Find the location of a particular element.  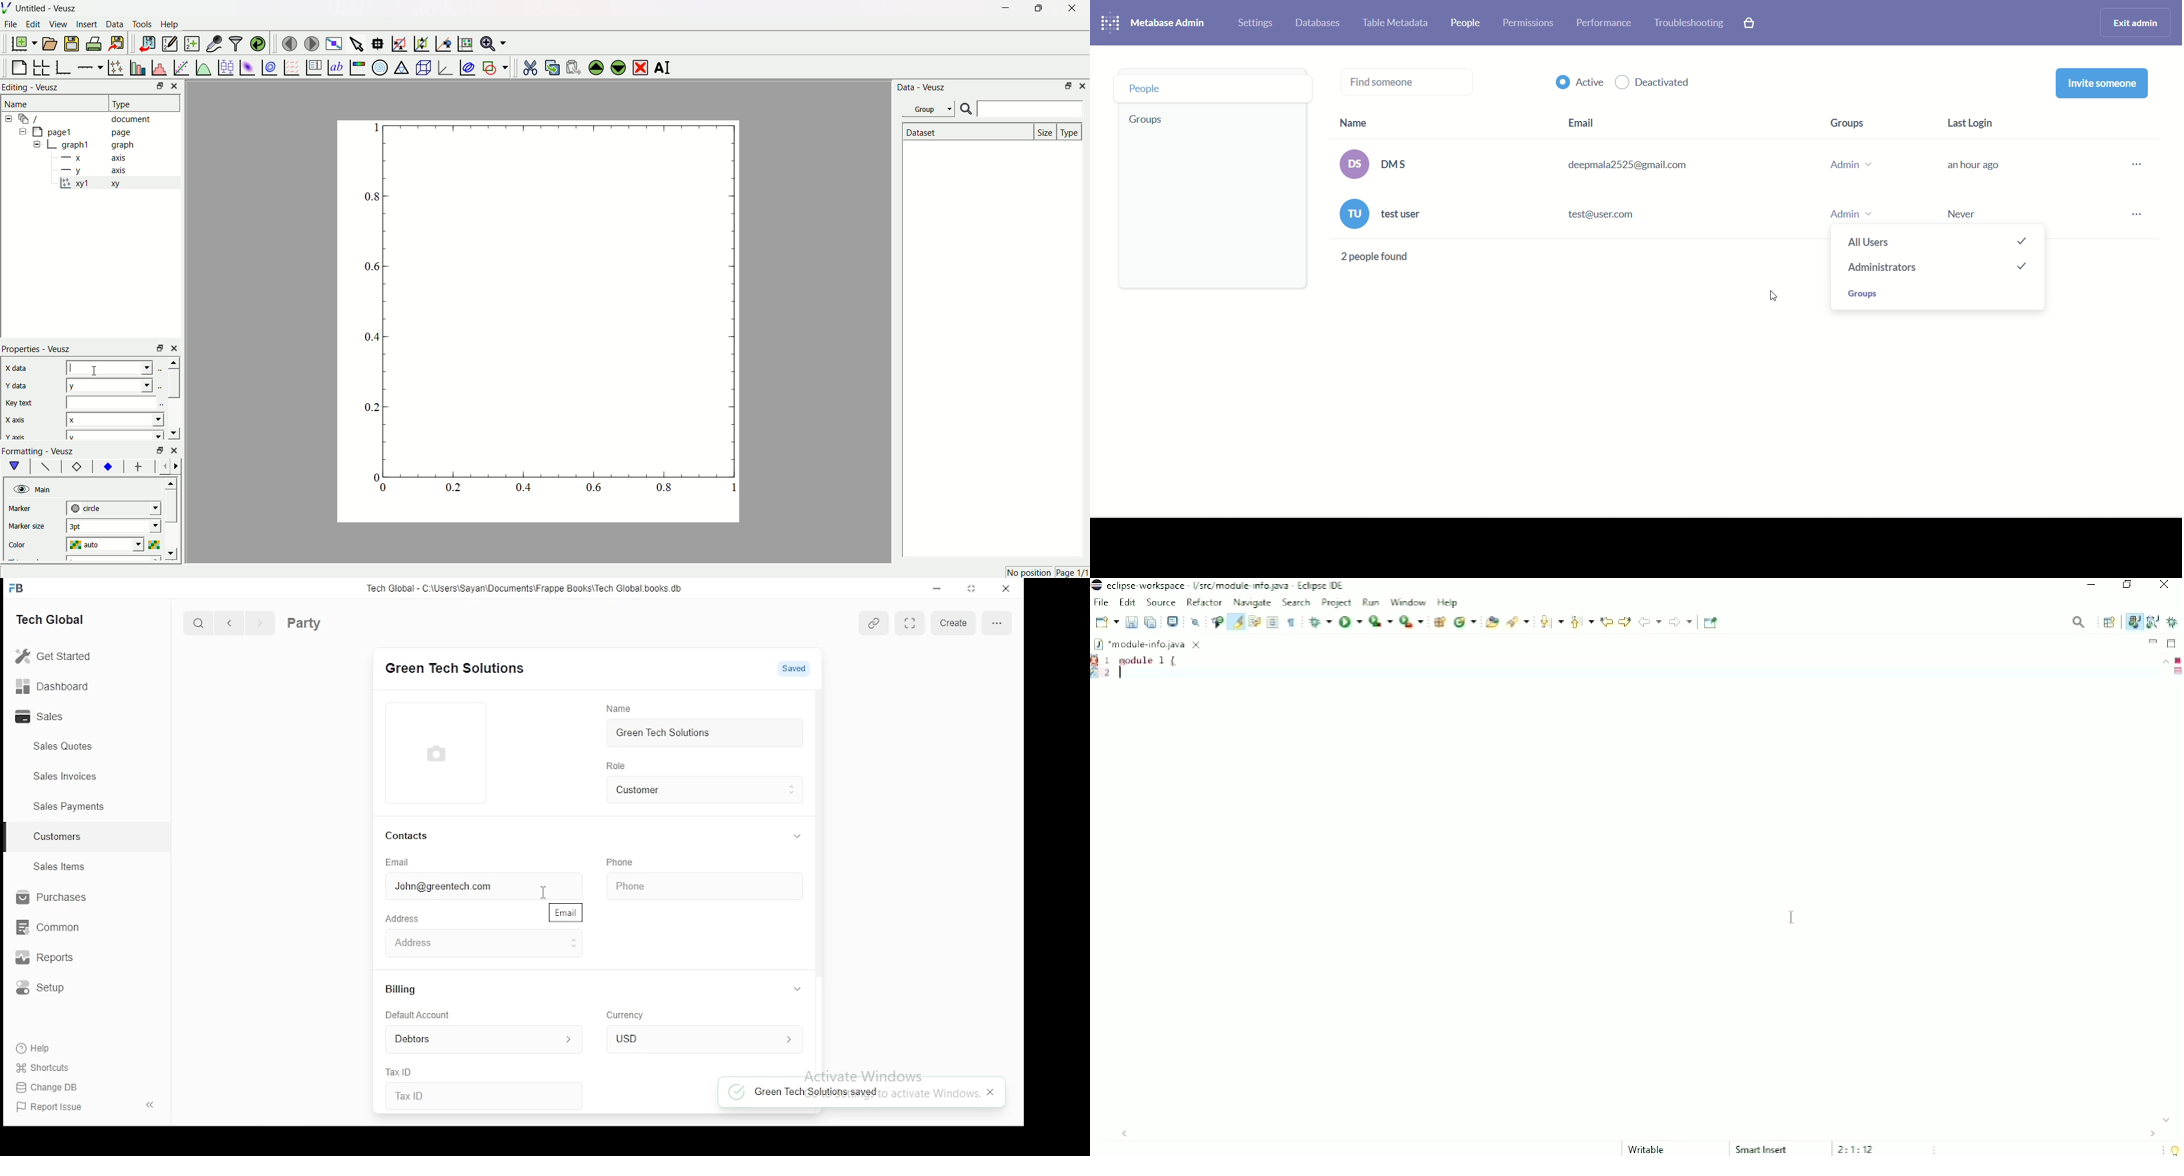

recenter the graph axes is located at coordinates (441, 41).